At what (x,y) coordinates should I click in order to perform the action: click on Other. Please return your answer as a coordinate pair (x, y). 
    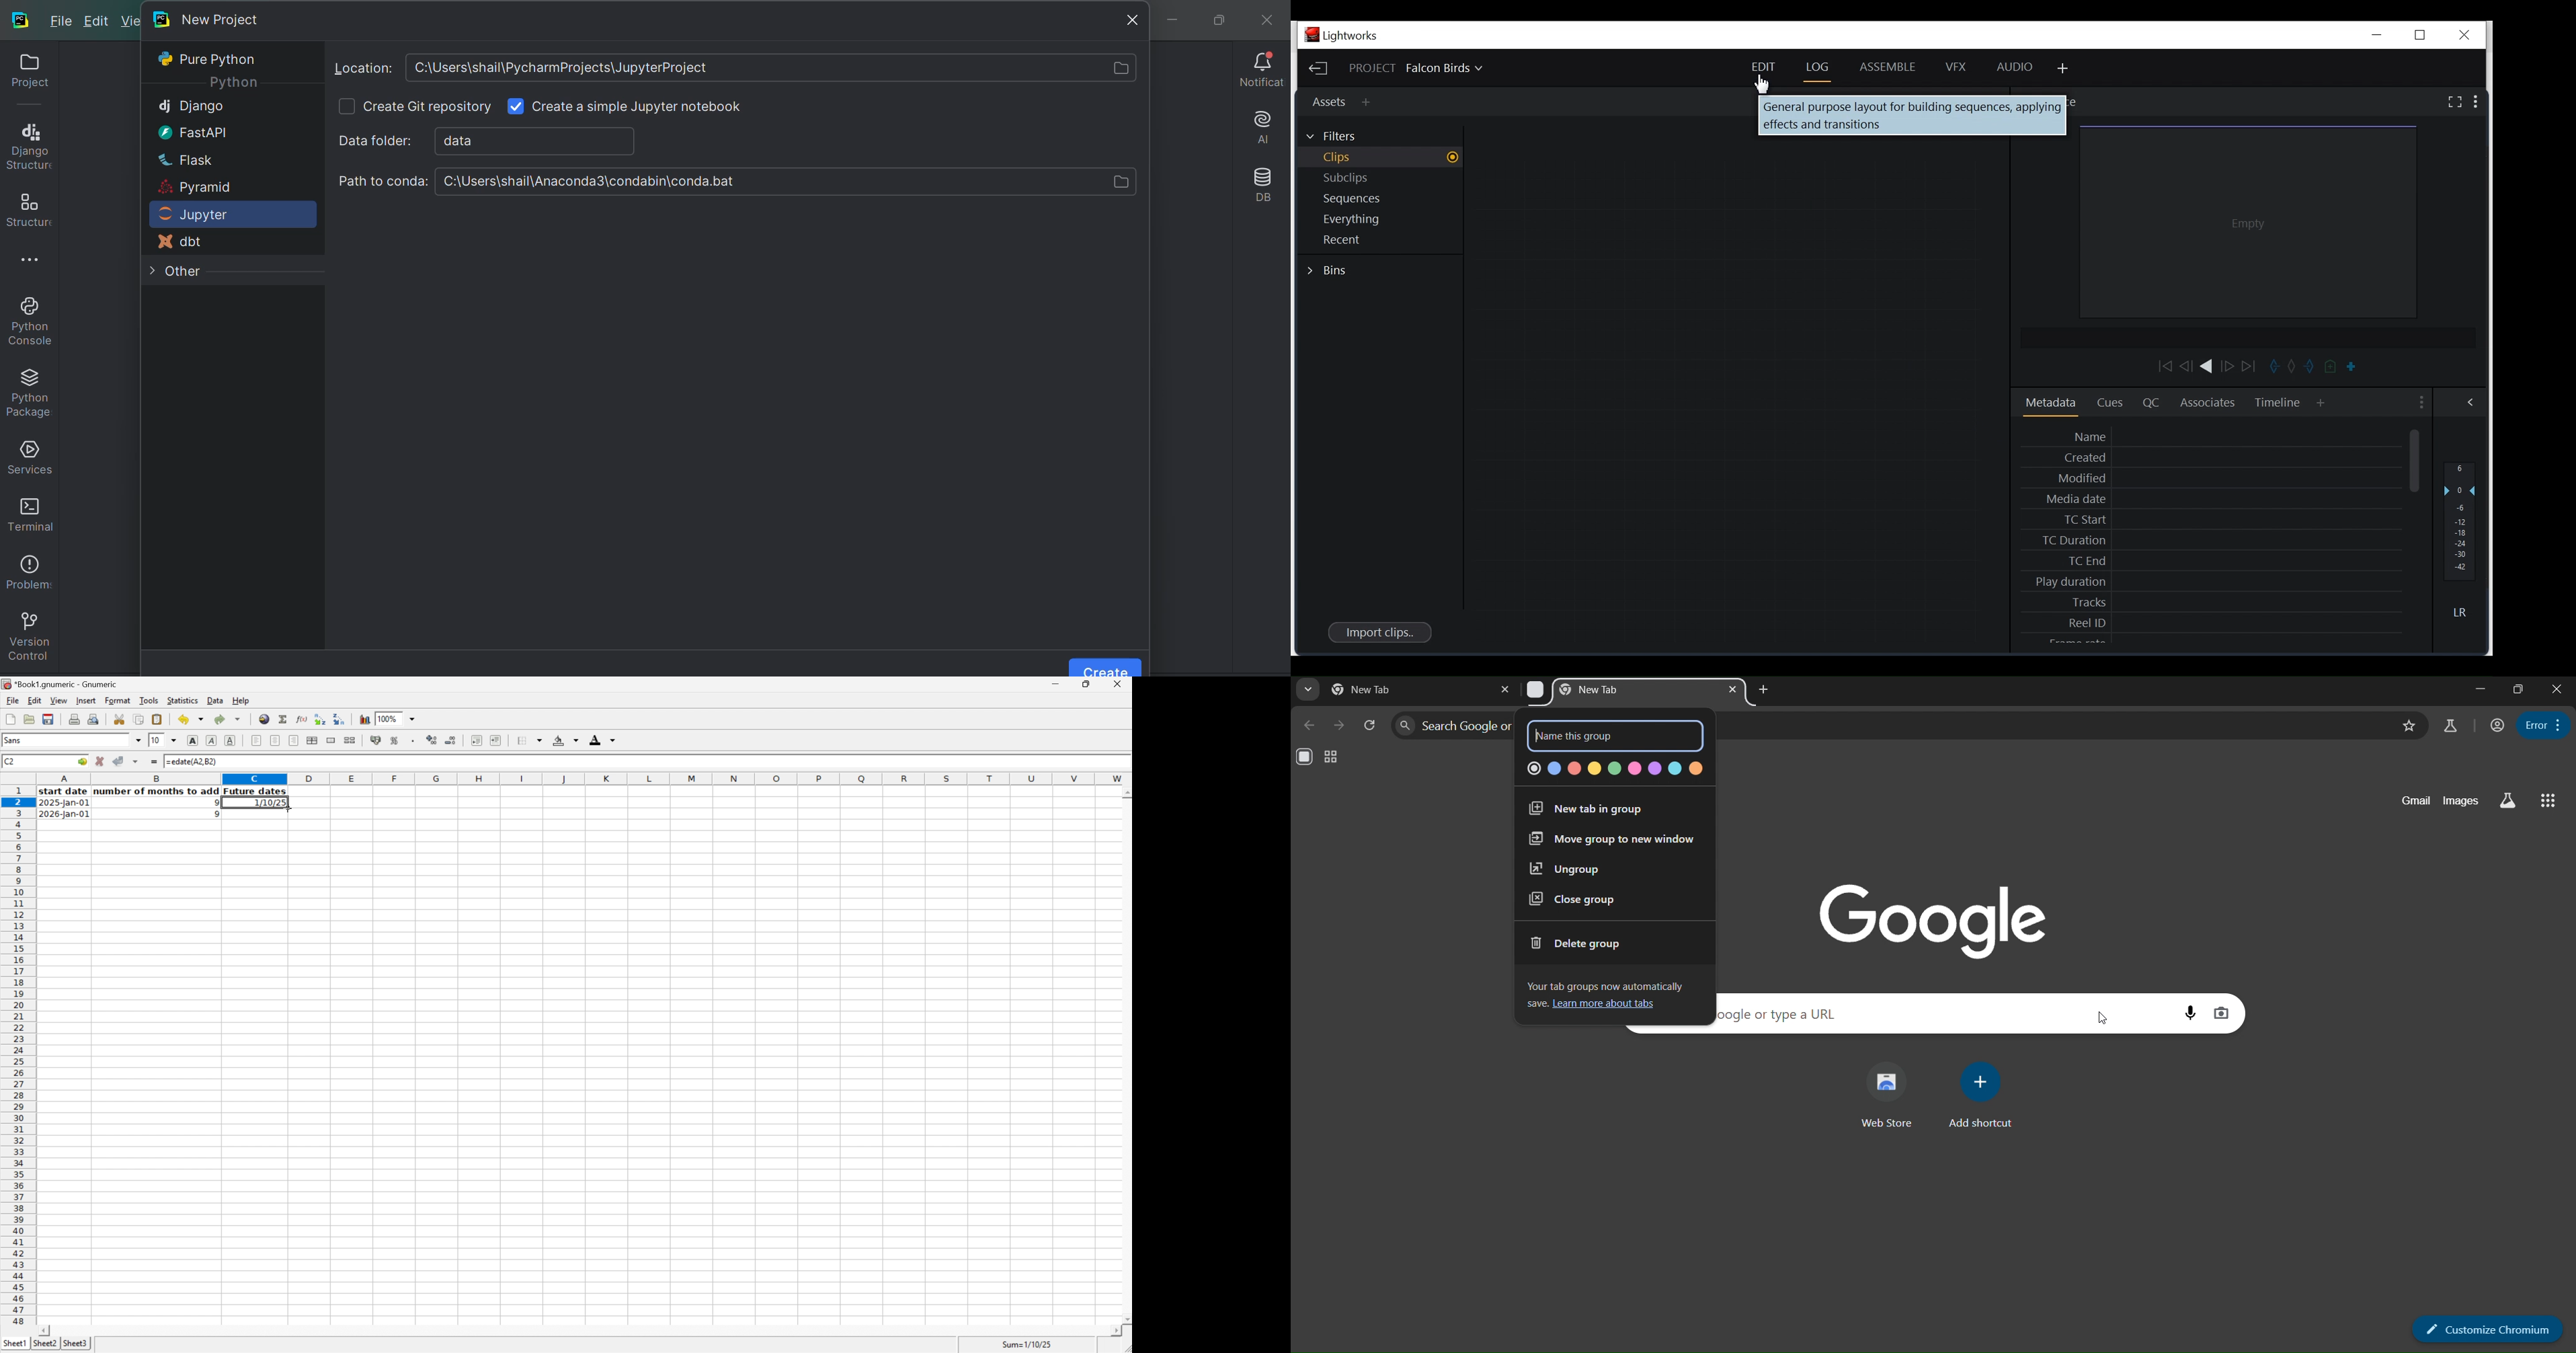
    Looking at the image, I should click on (175, 274).